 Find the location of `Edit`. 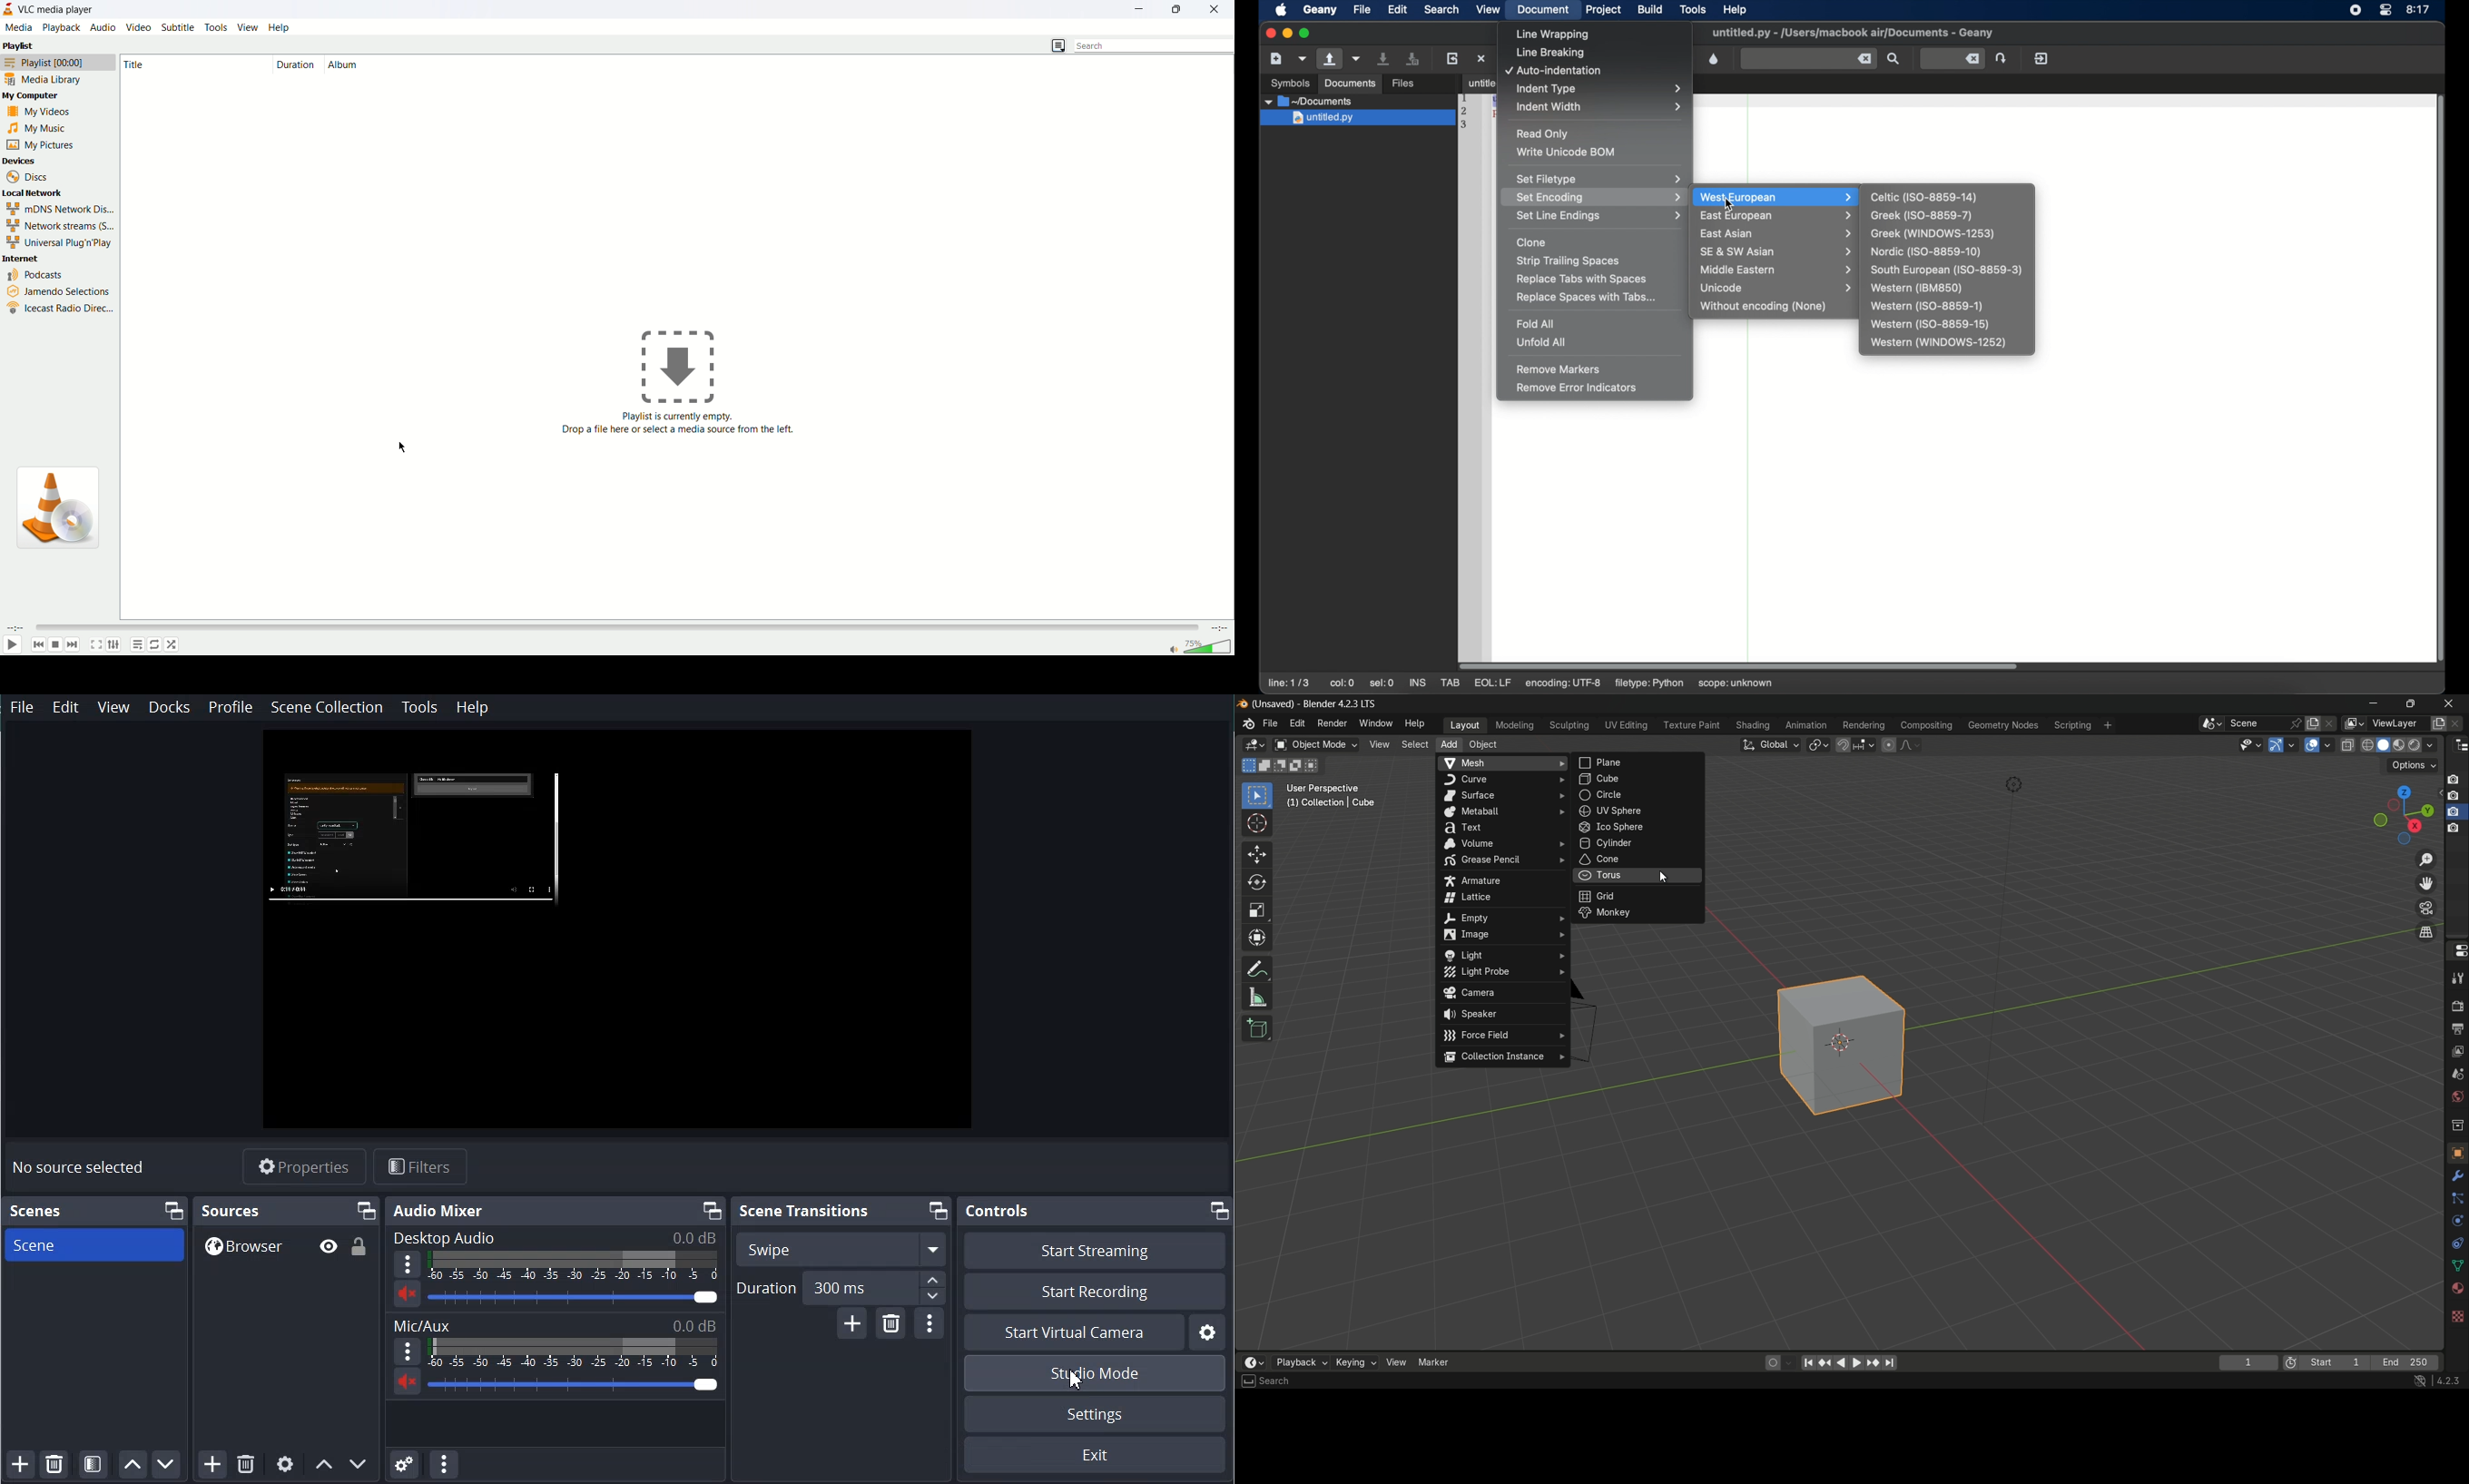

Edit is located at coordinates (66, 707).